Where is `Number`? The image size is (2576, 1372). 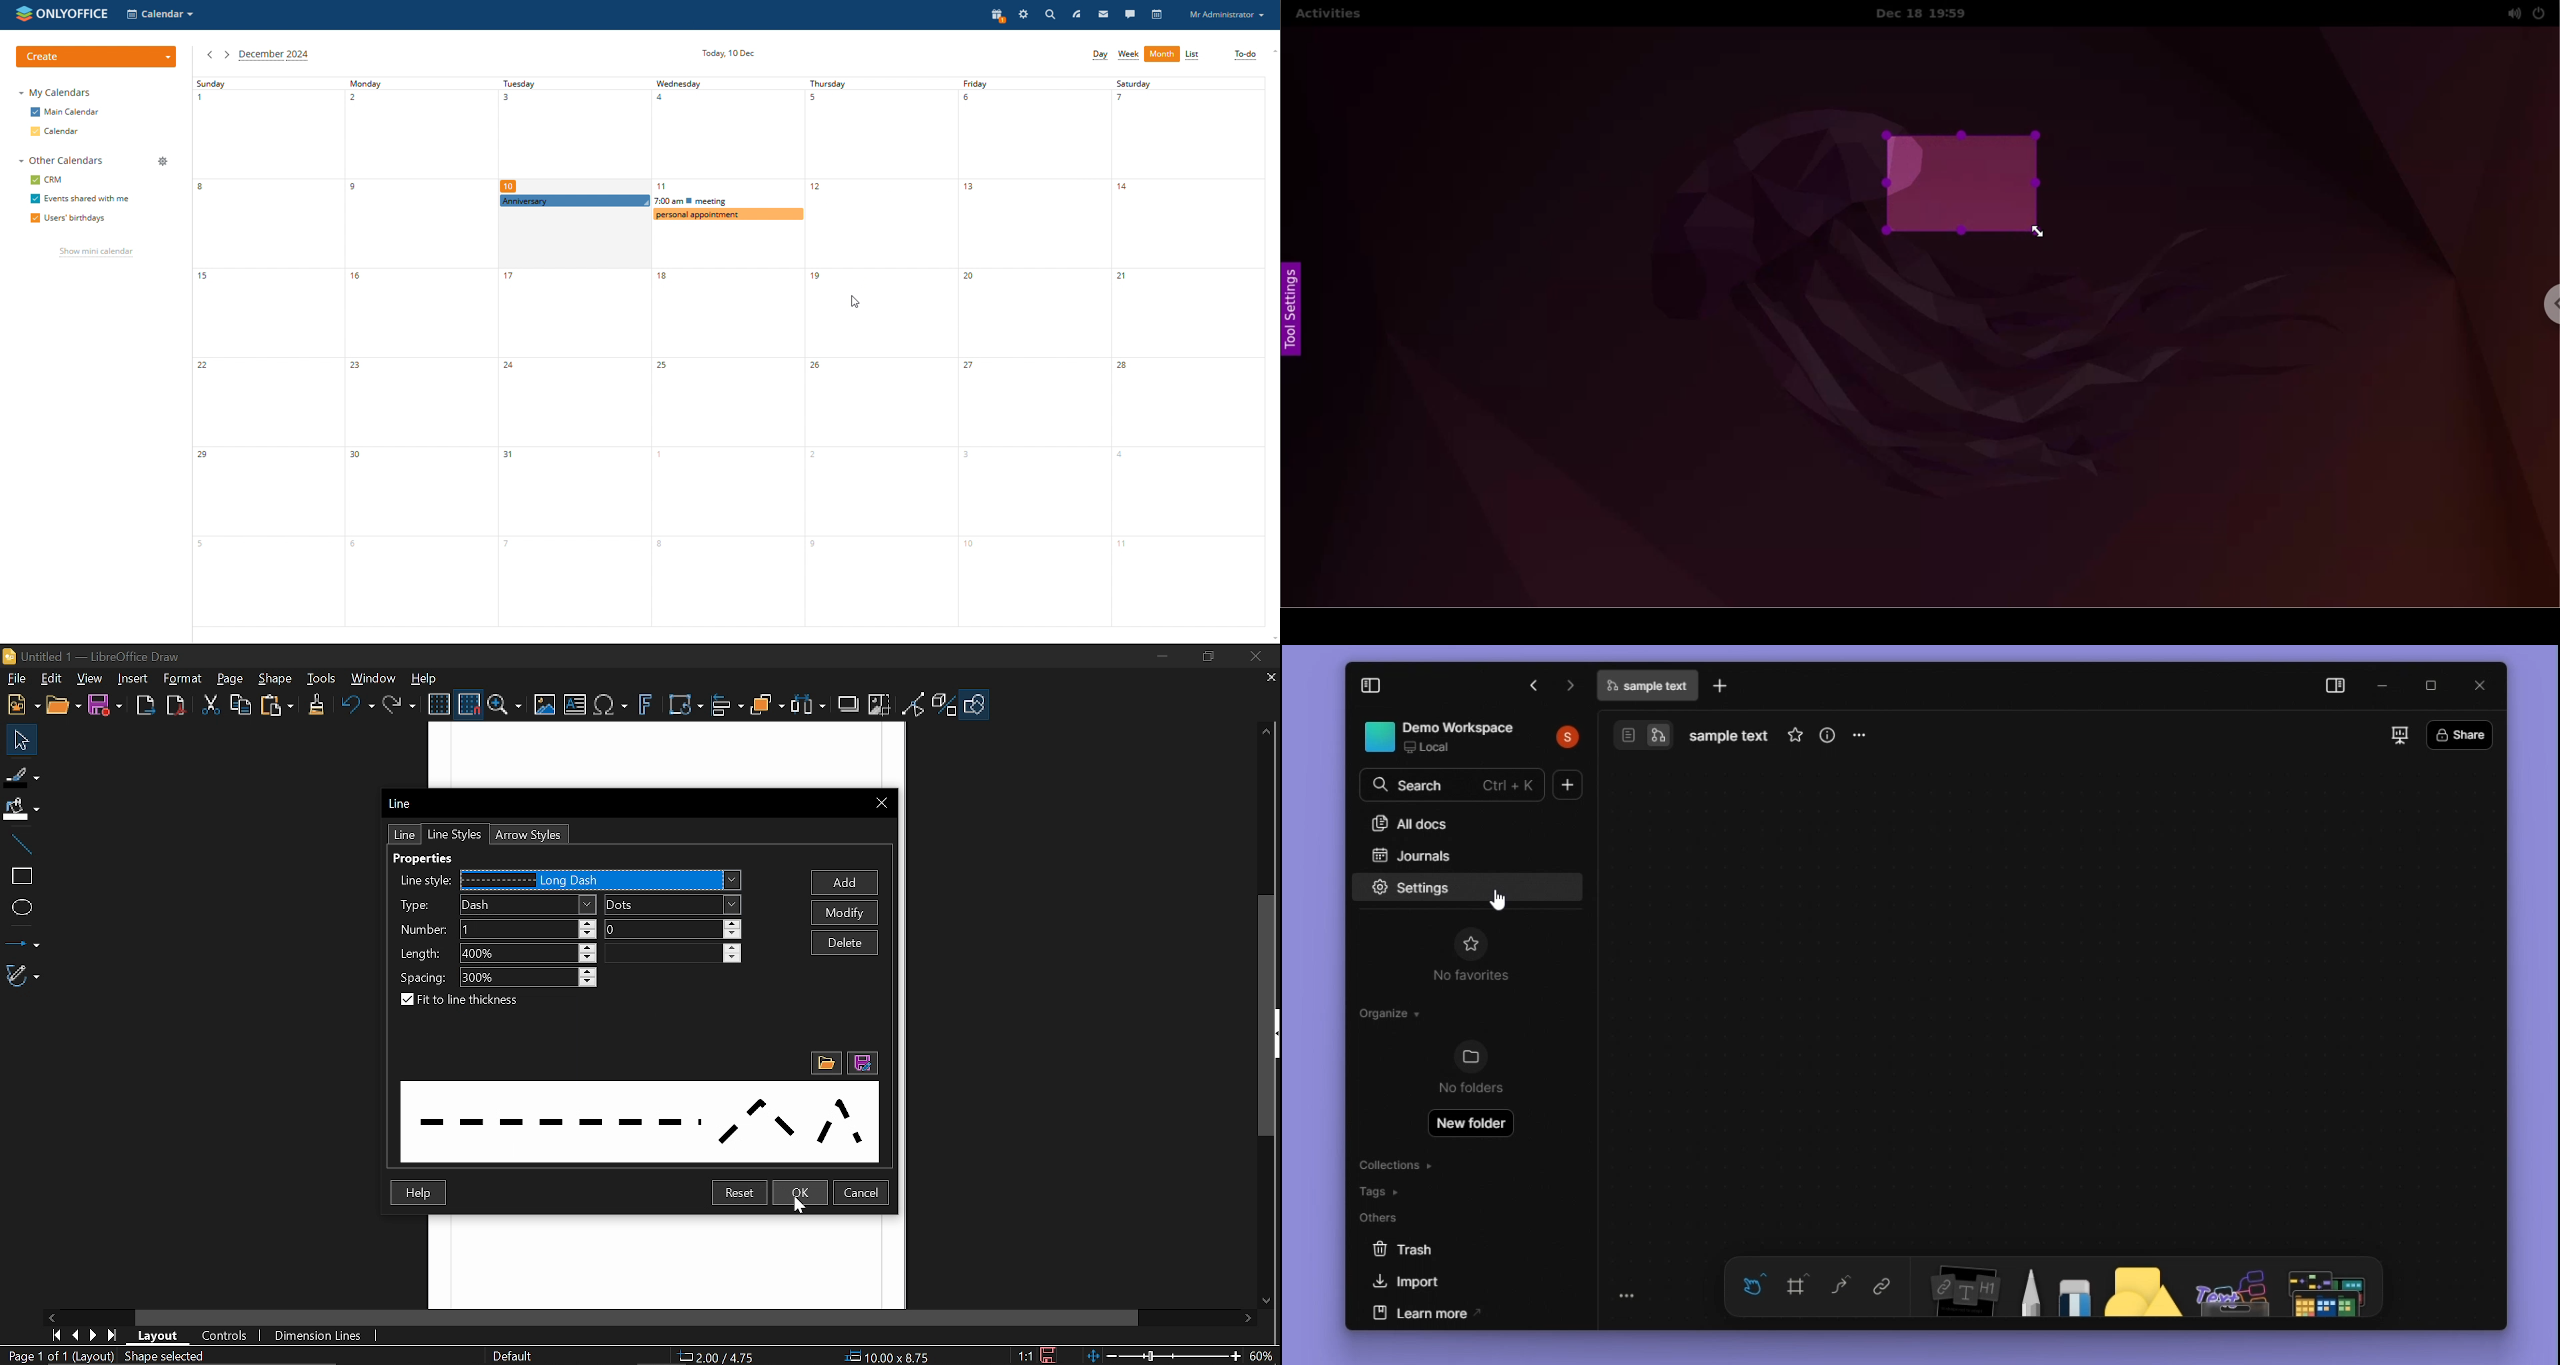 Number is located at coordinates (527, 929).